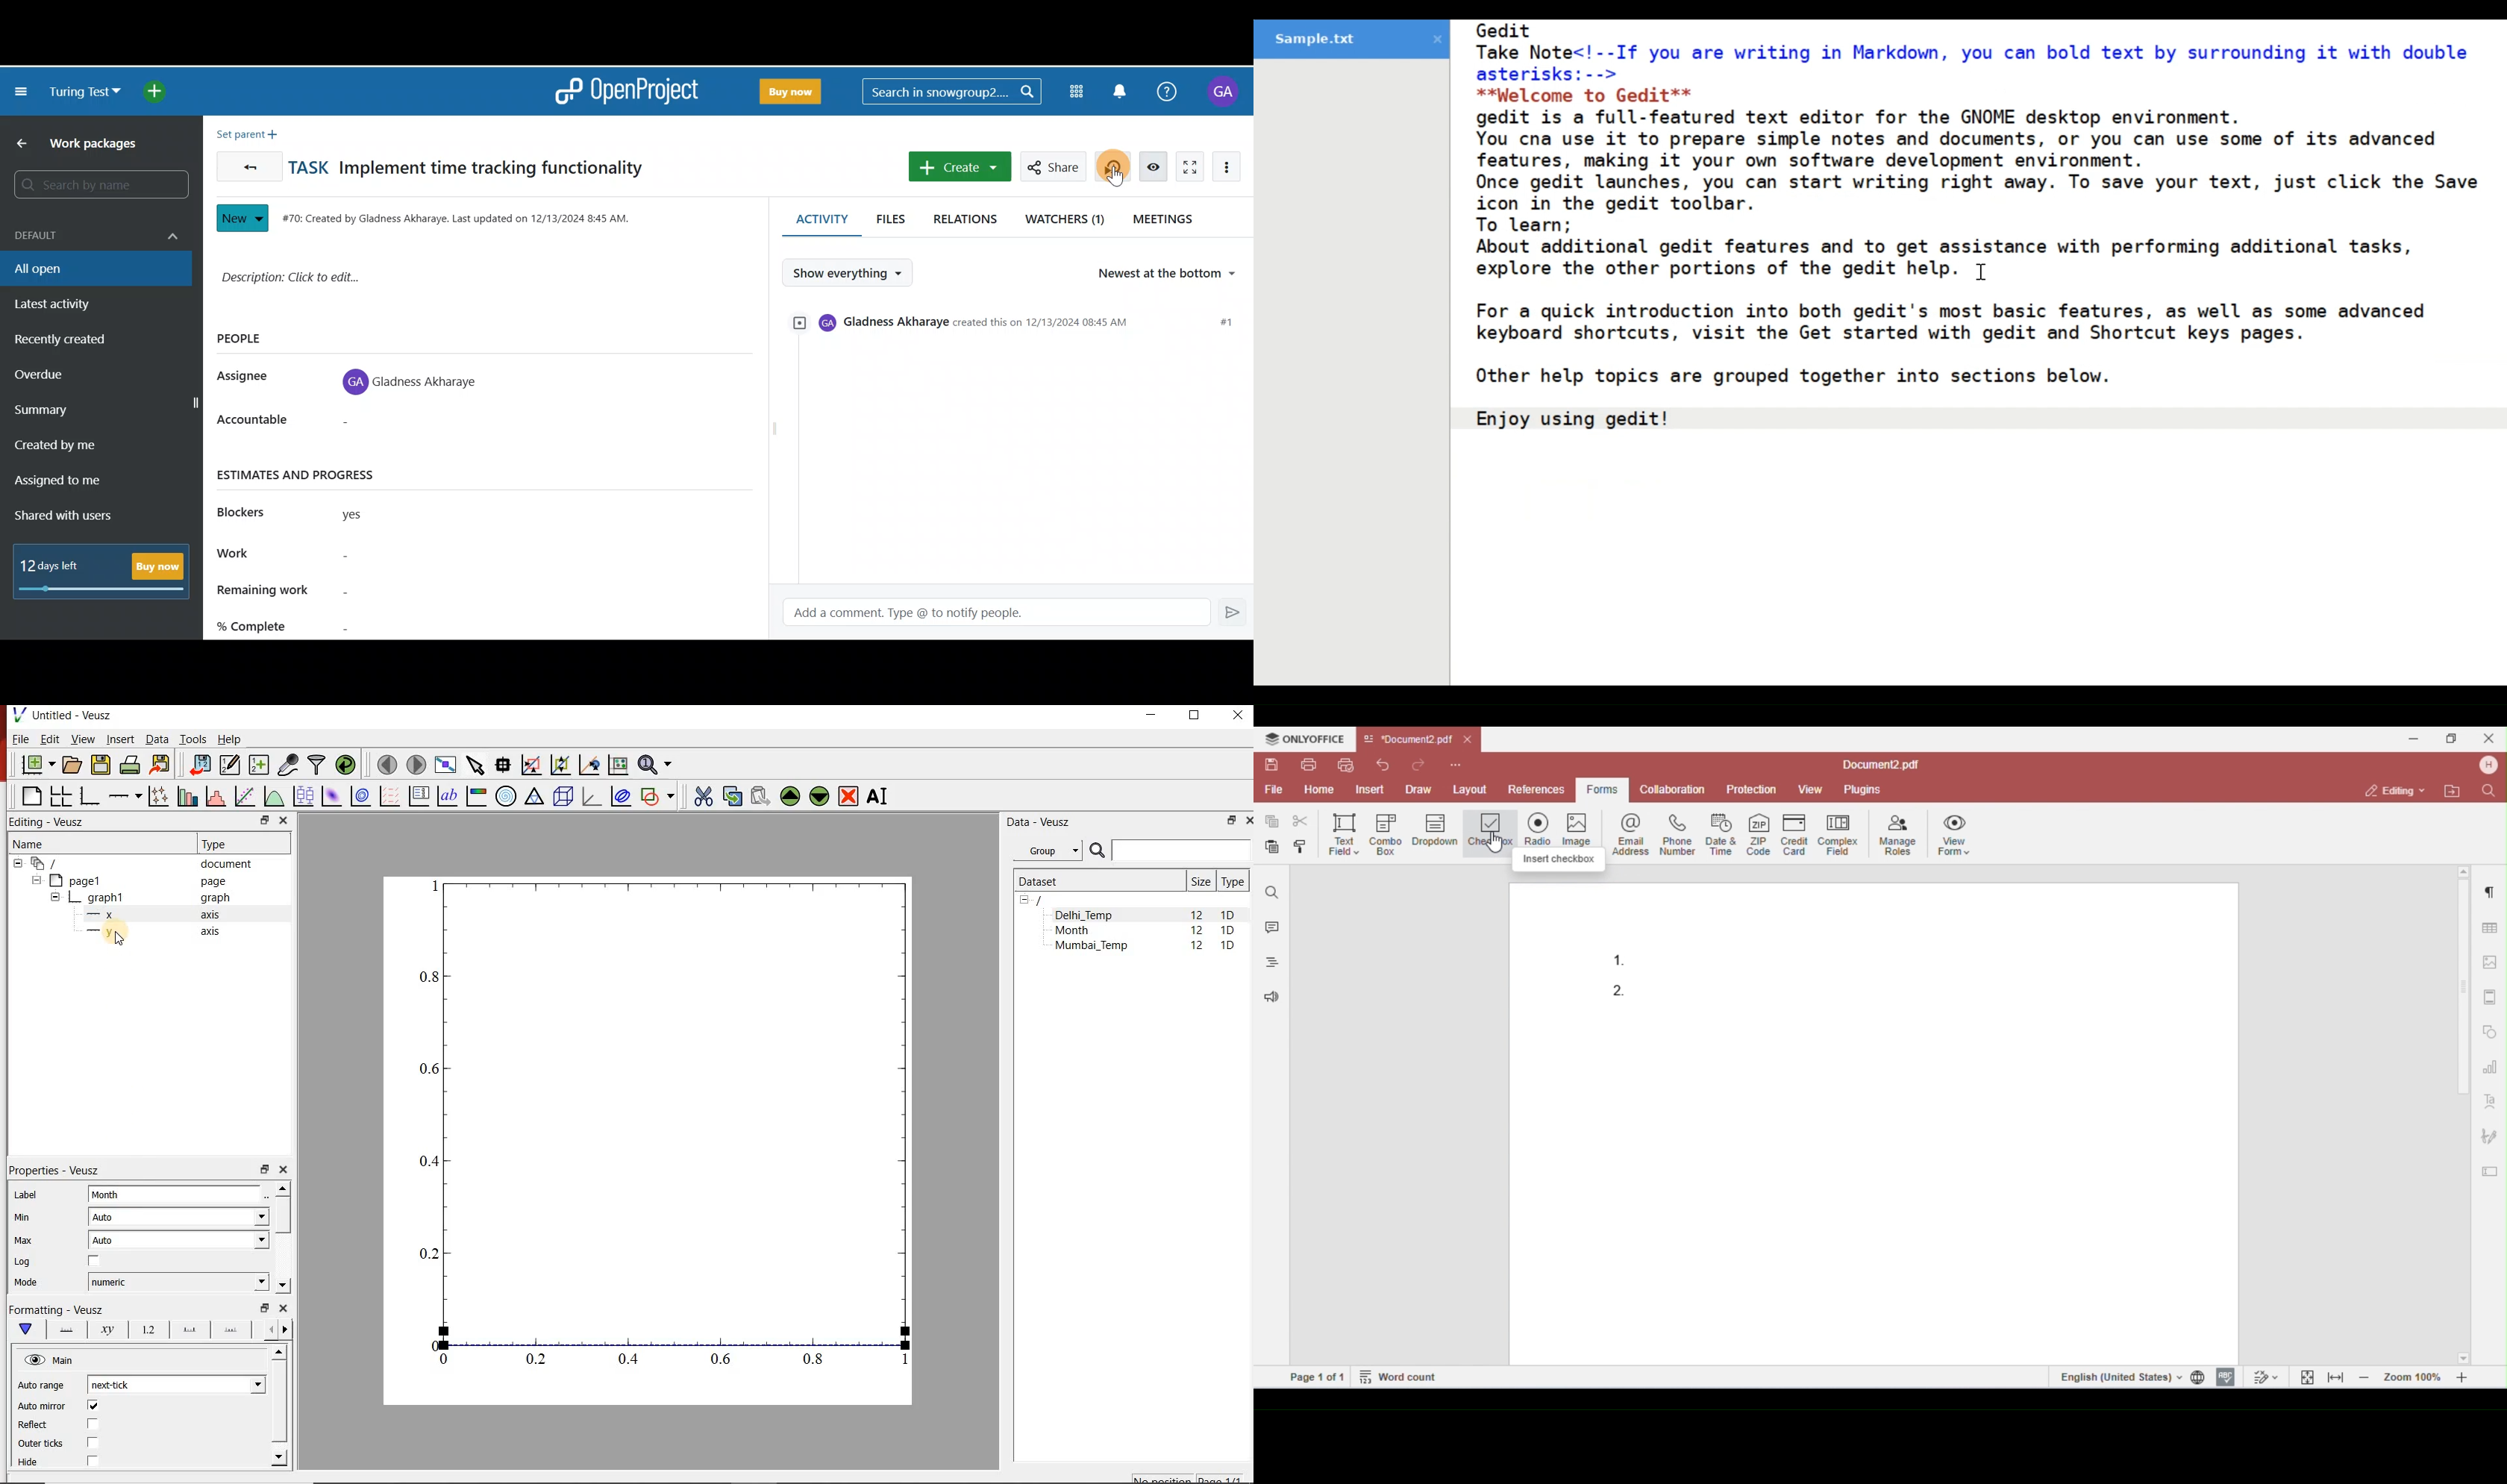 Image resolution: width=2520 pixels, height=1484 pixels. Describe the element at coordinates (28, 796) in the screenshot. I see `blank page` at that location.